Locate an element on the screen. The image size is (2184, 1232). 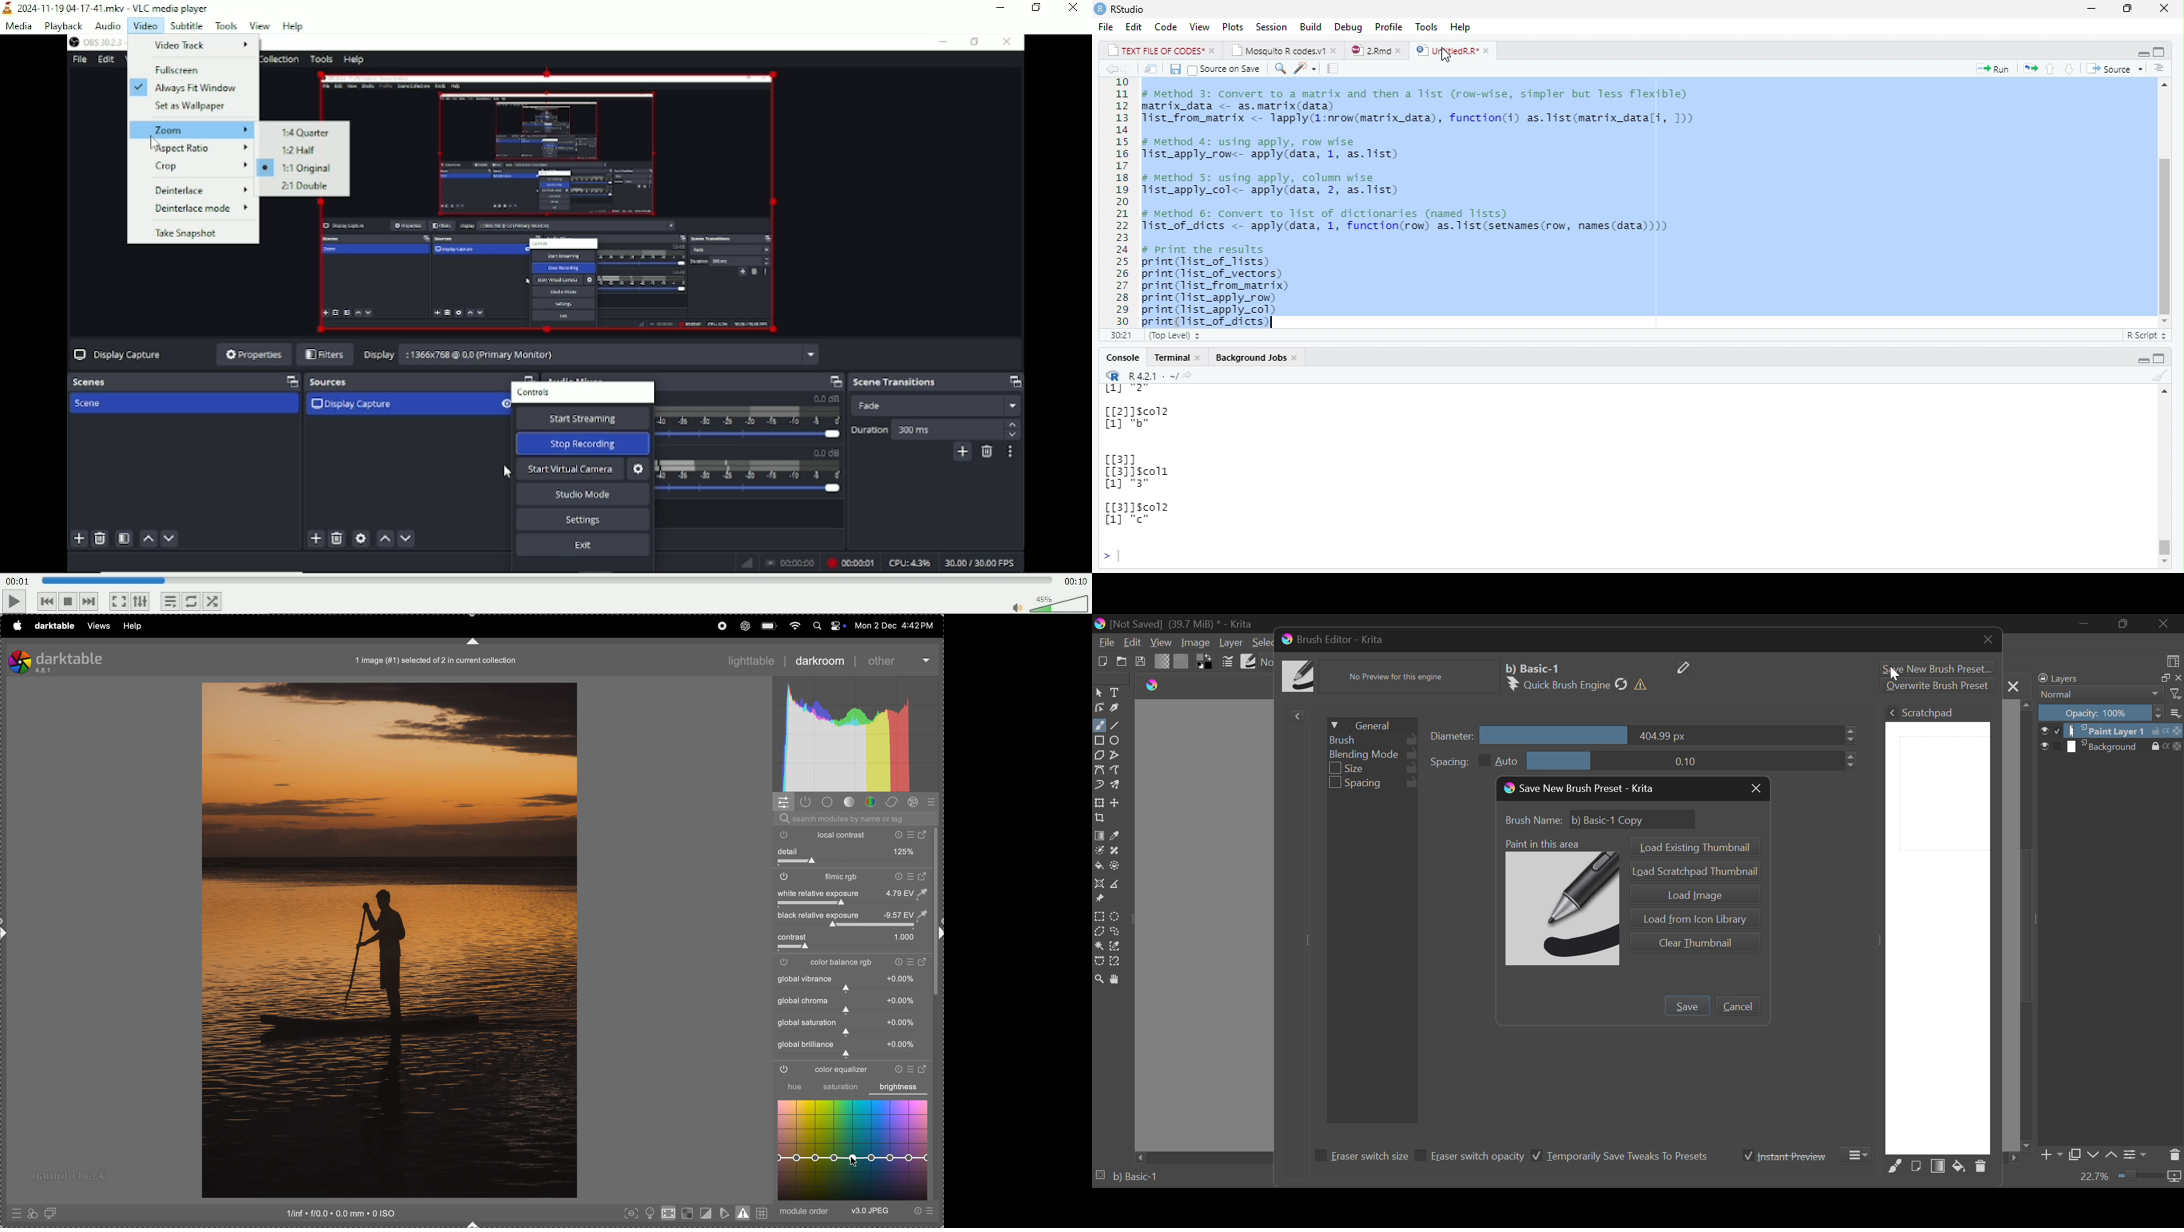
# Print the results is located at coordinates (1205, 249).